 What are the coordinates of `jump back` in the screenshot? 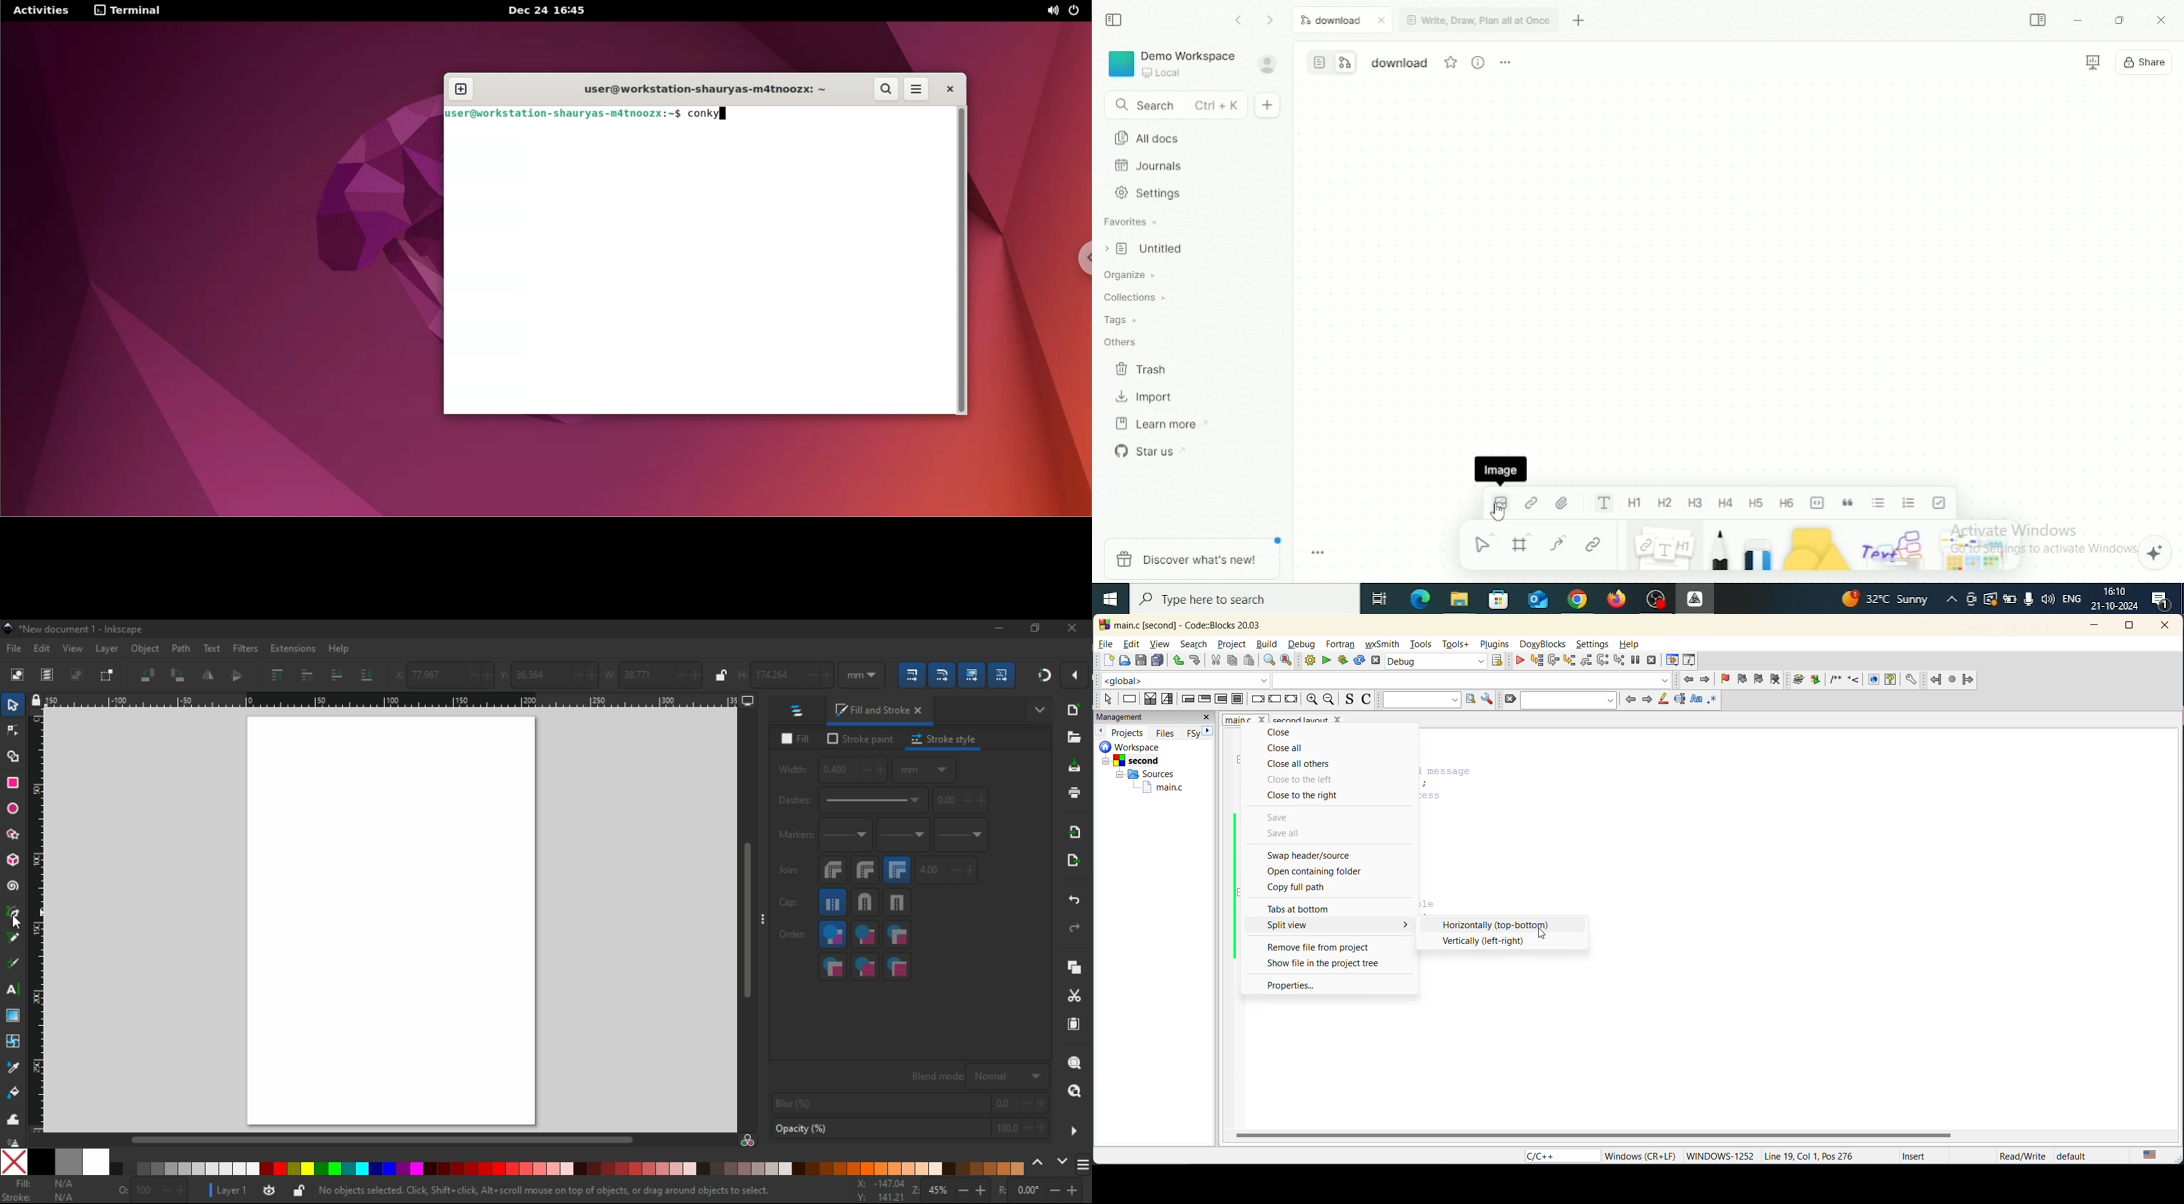 It's located at (1691, 681).